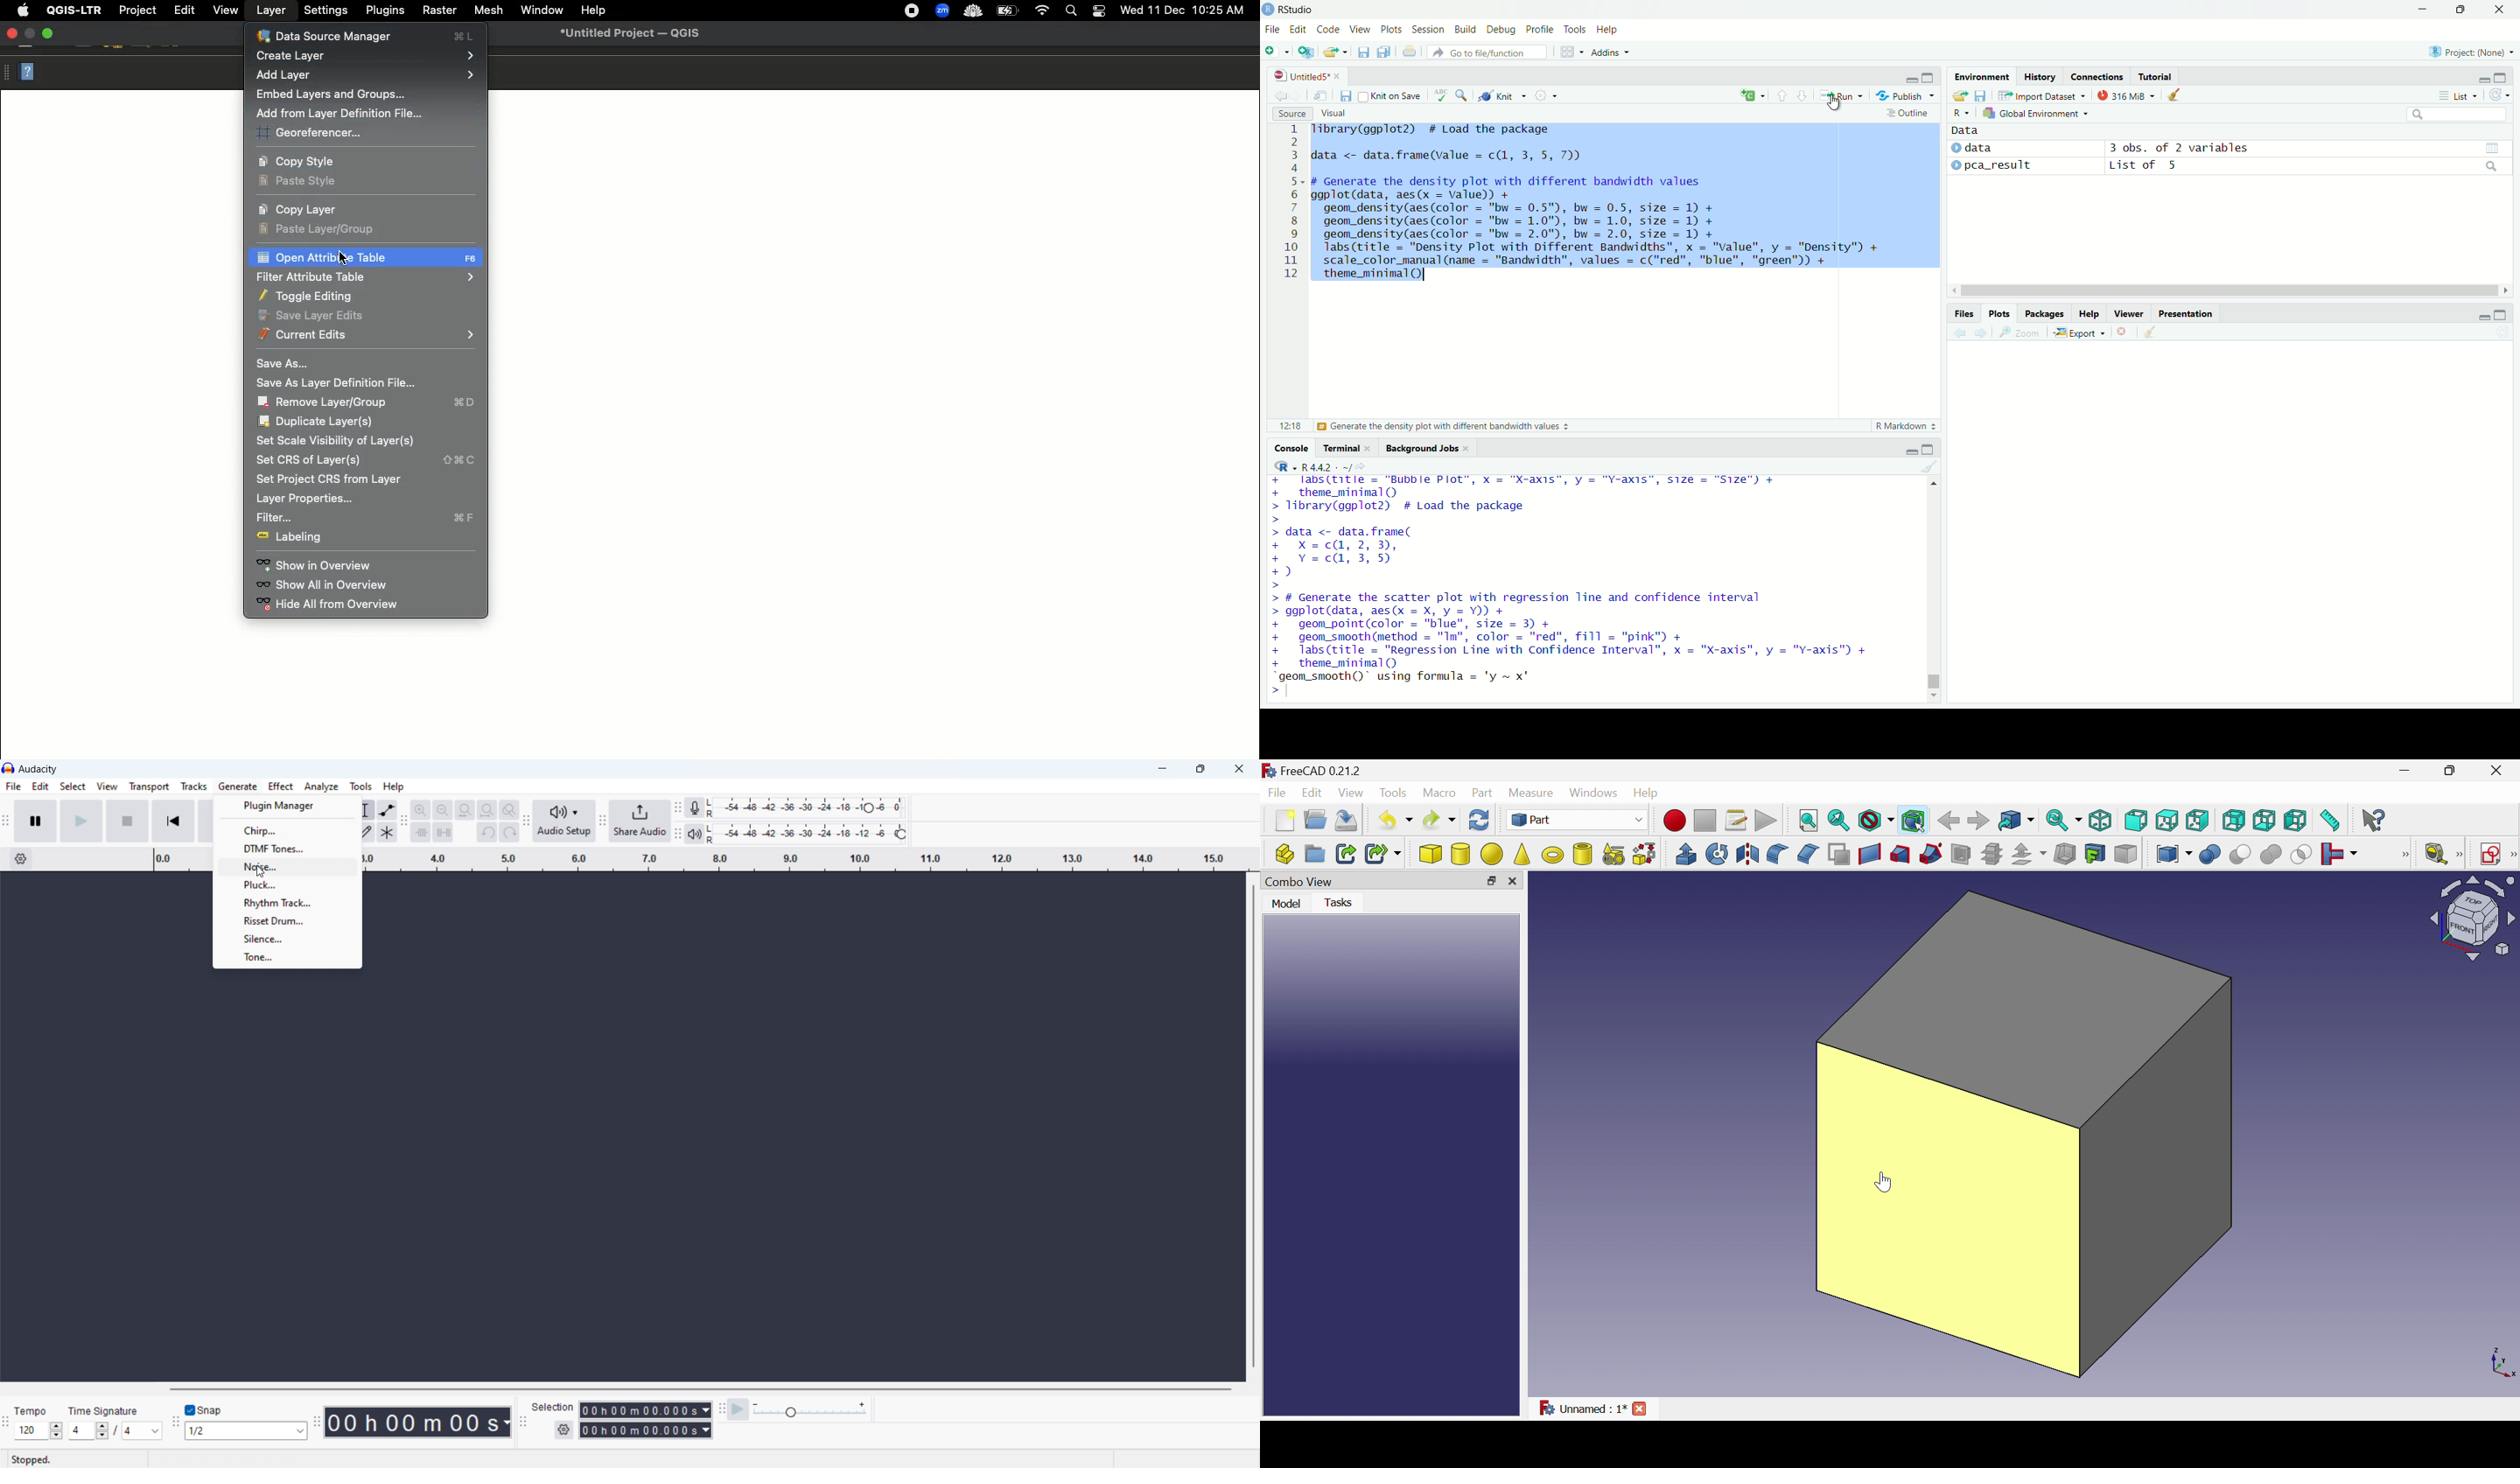  I want to click on Loft..., so click(1900, 855).